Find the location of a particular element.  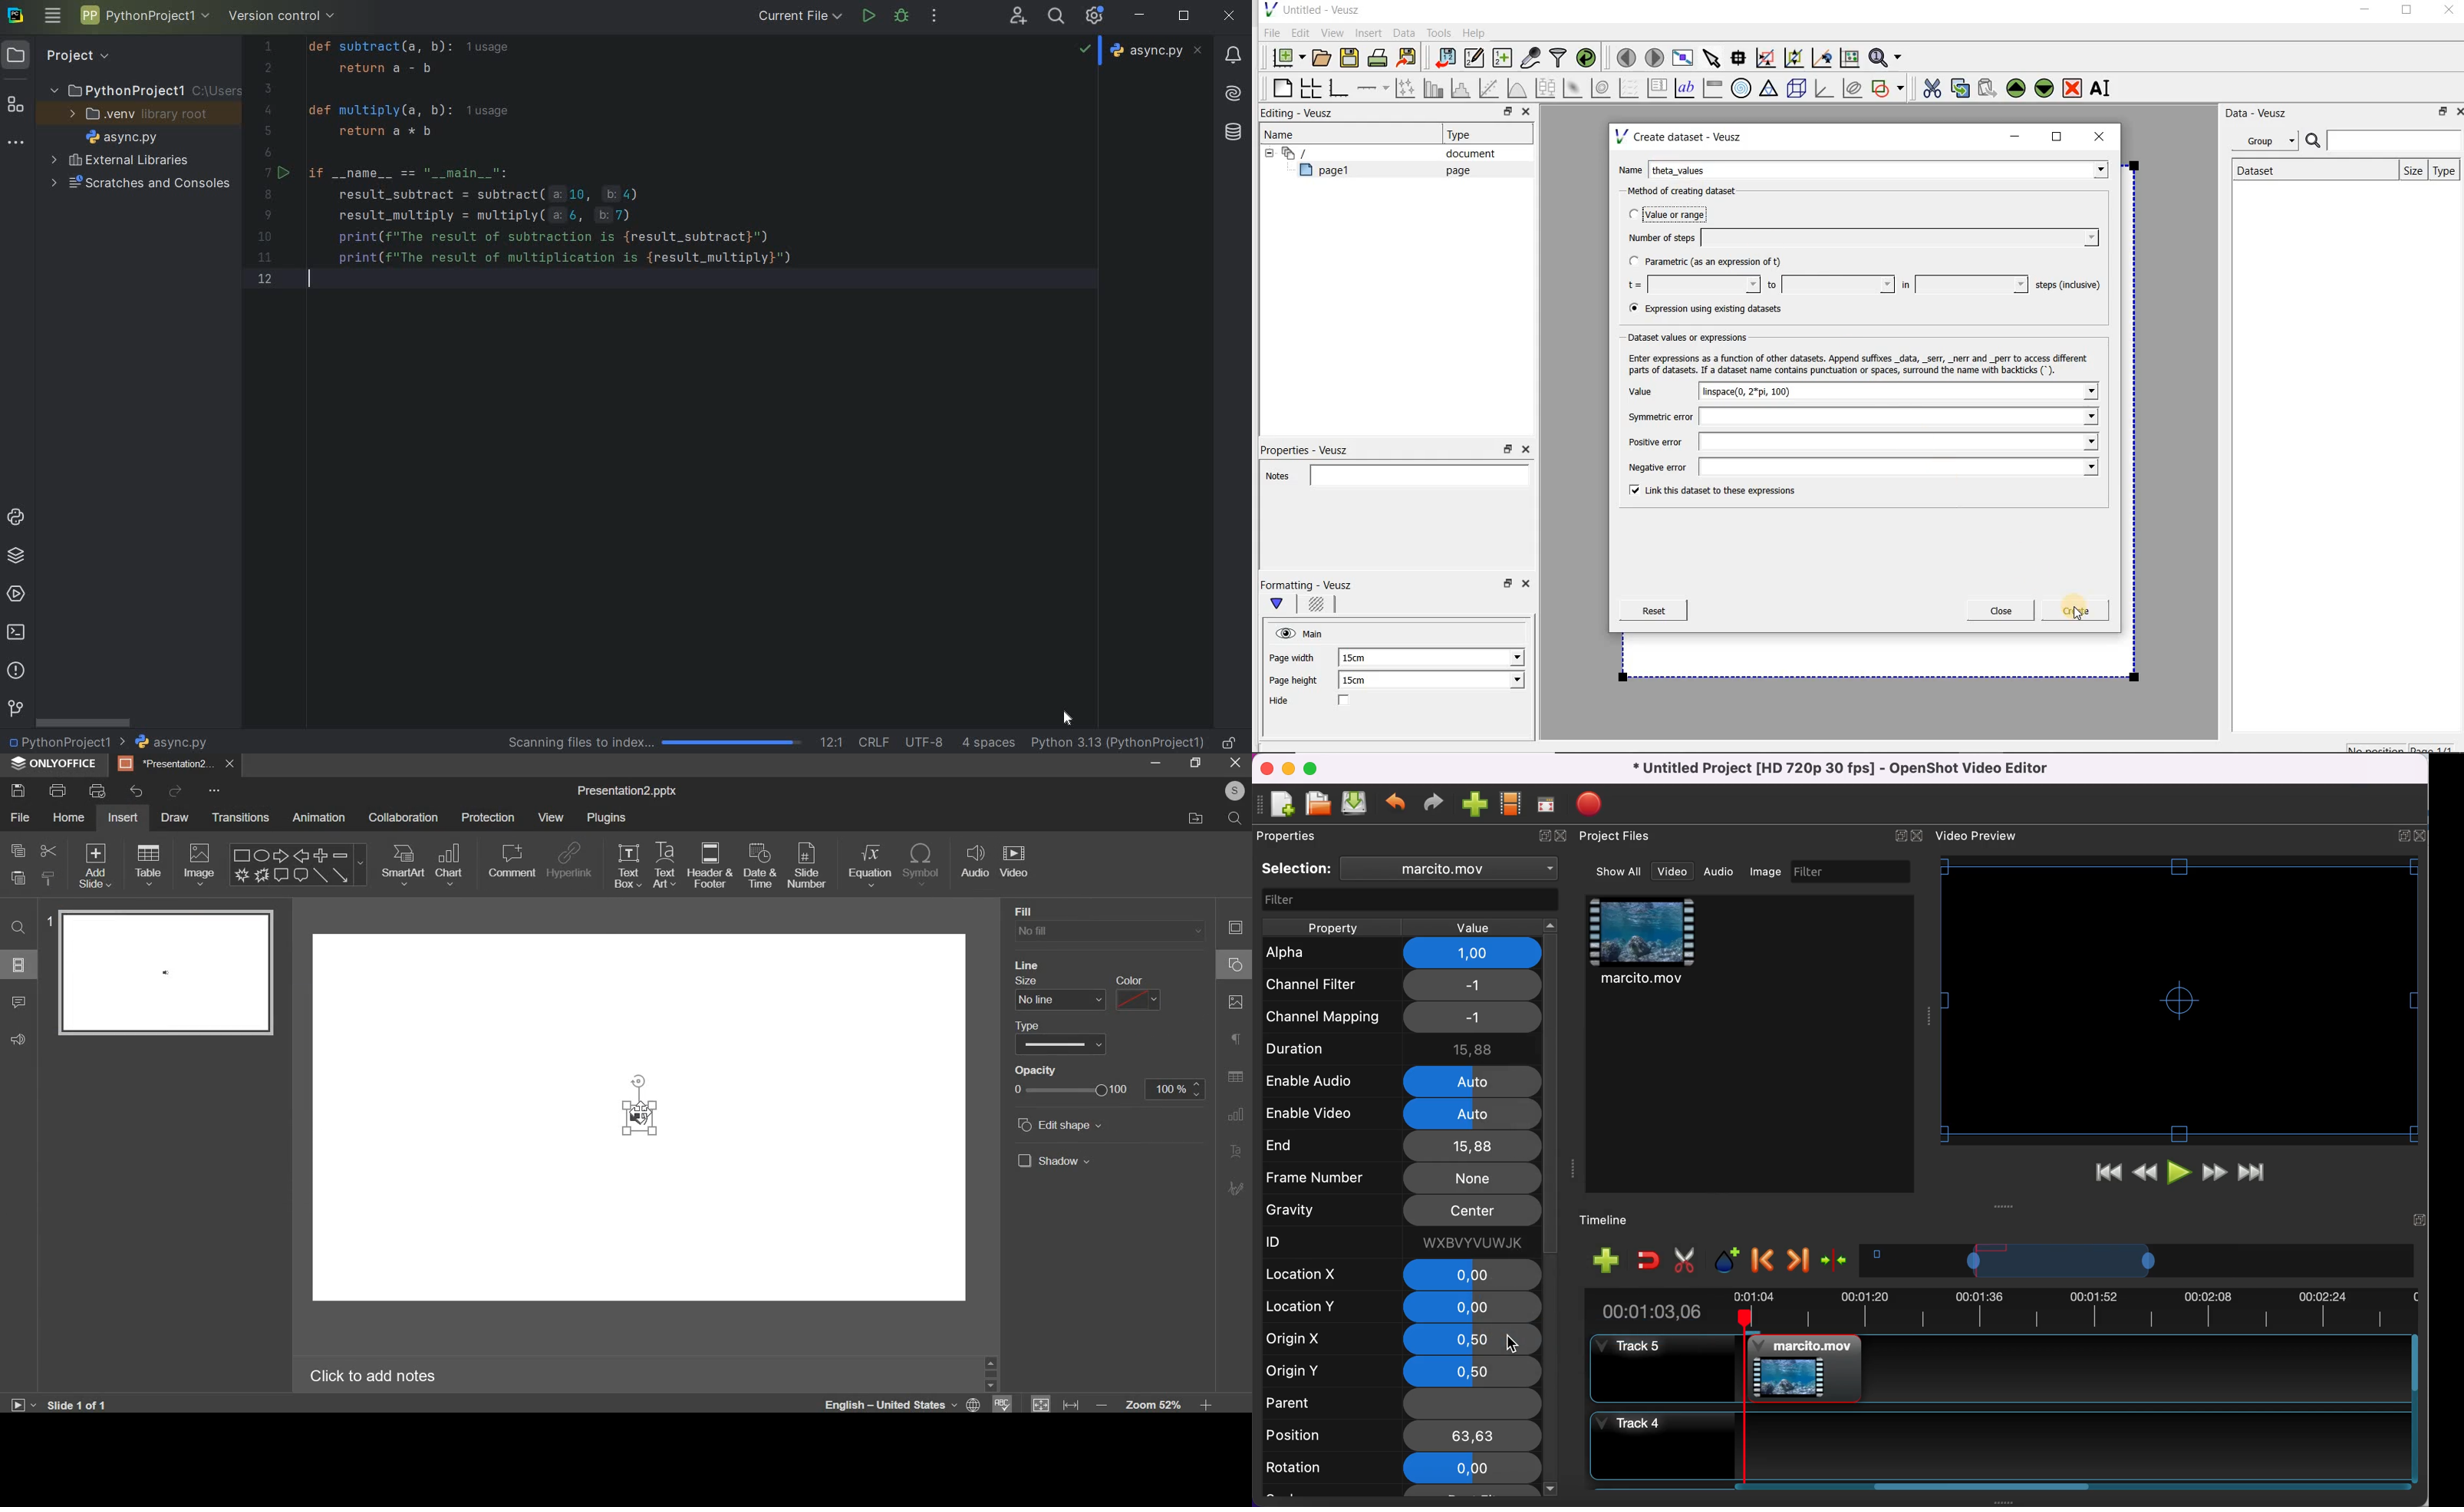

file name is located at coordinates (170, 742).